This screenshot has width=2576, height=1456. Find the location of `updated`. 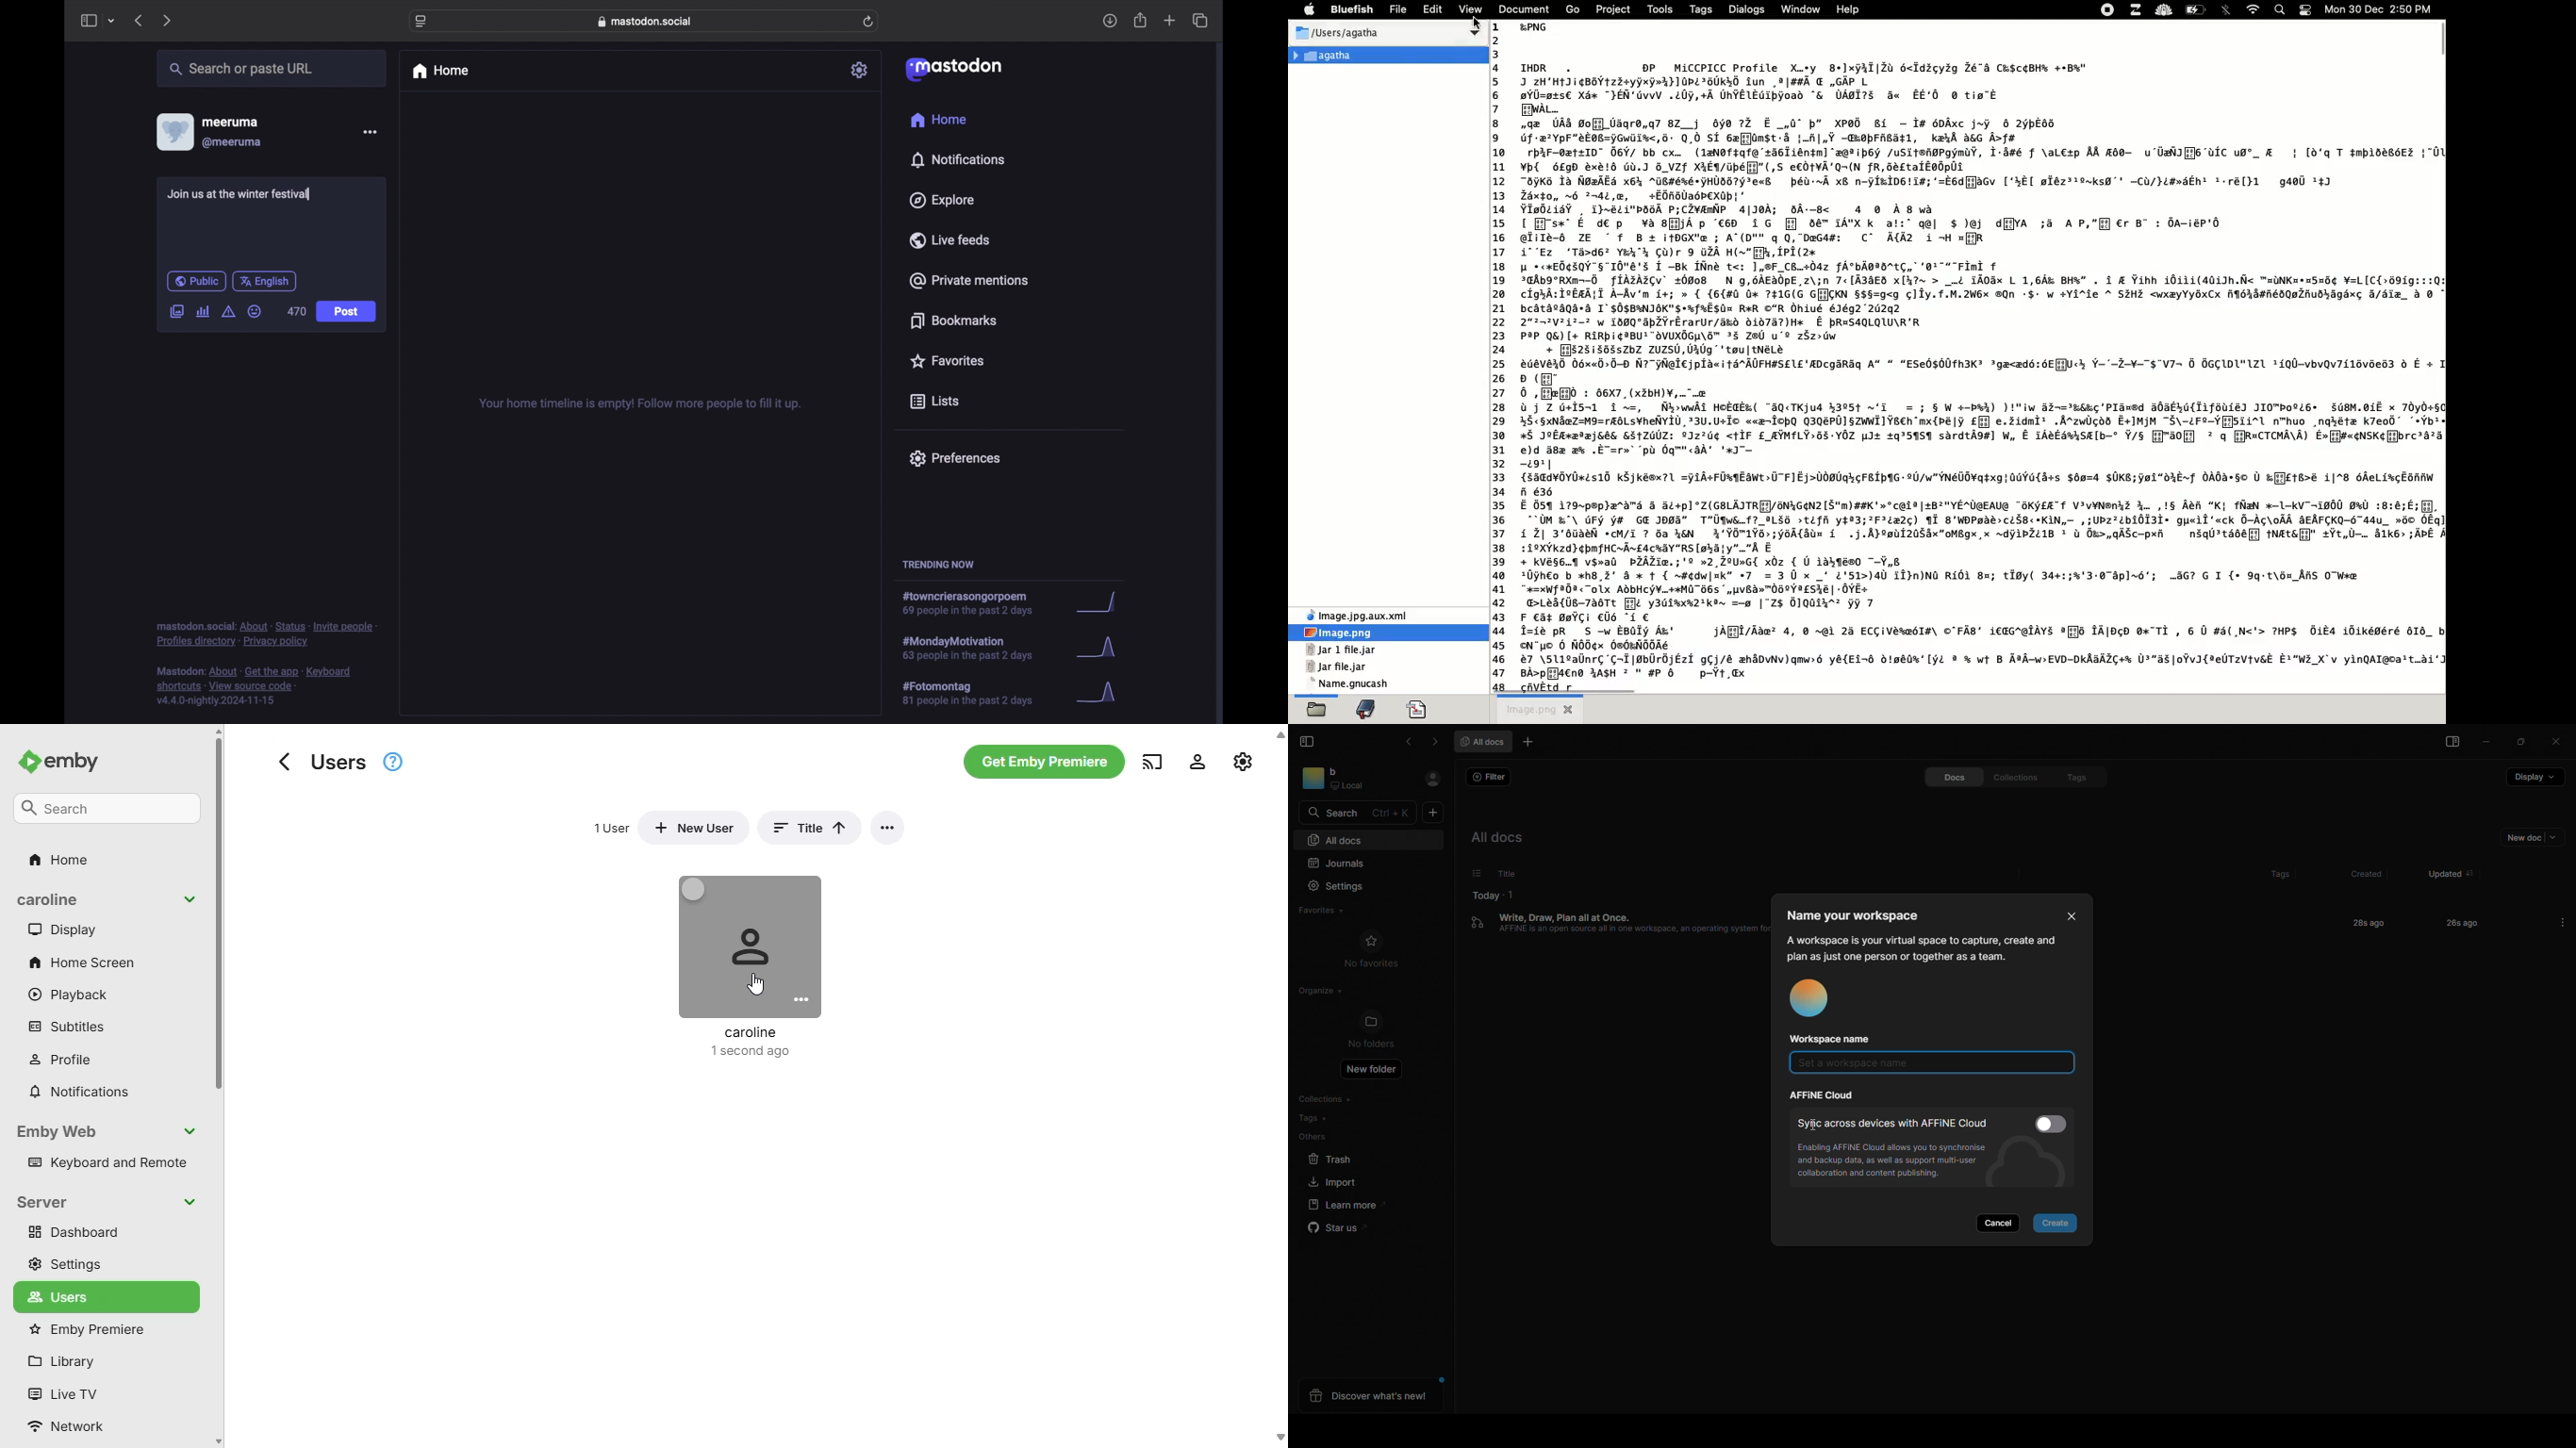

updated is located at coordinates (2440, 869).